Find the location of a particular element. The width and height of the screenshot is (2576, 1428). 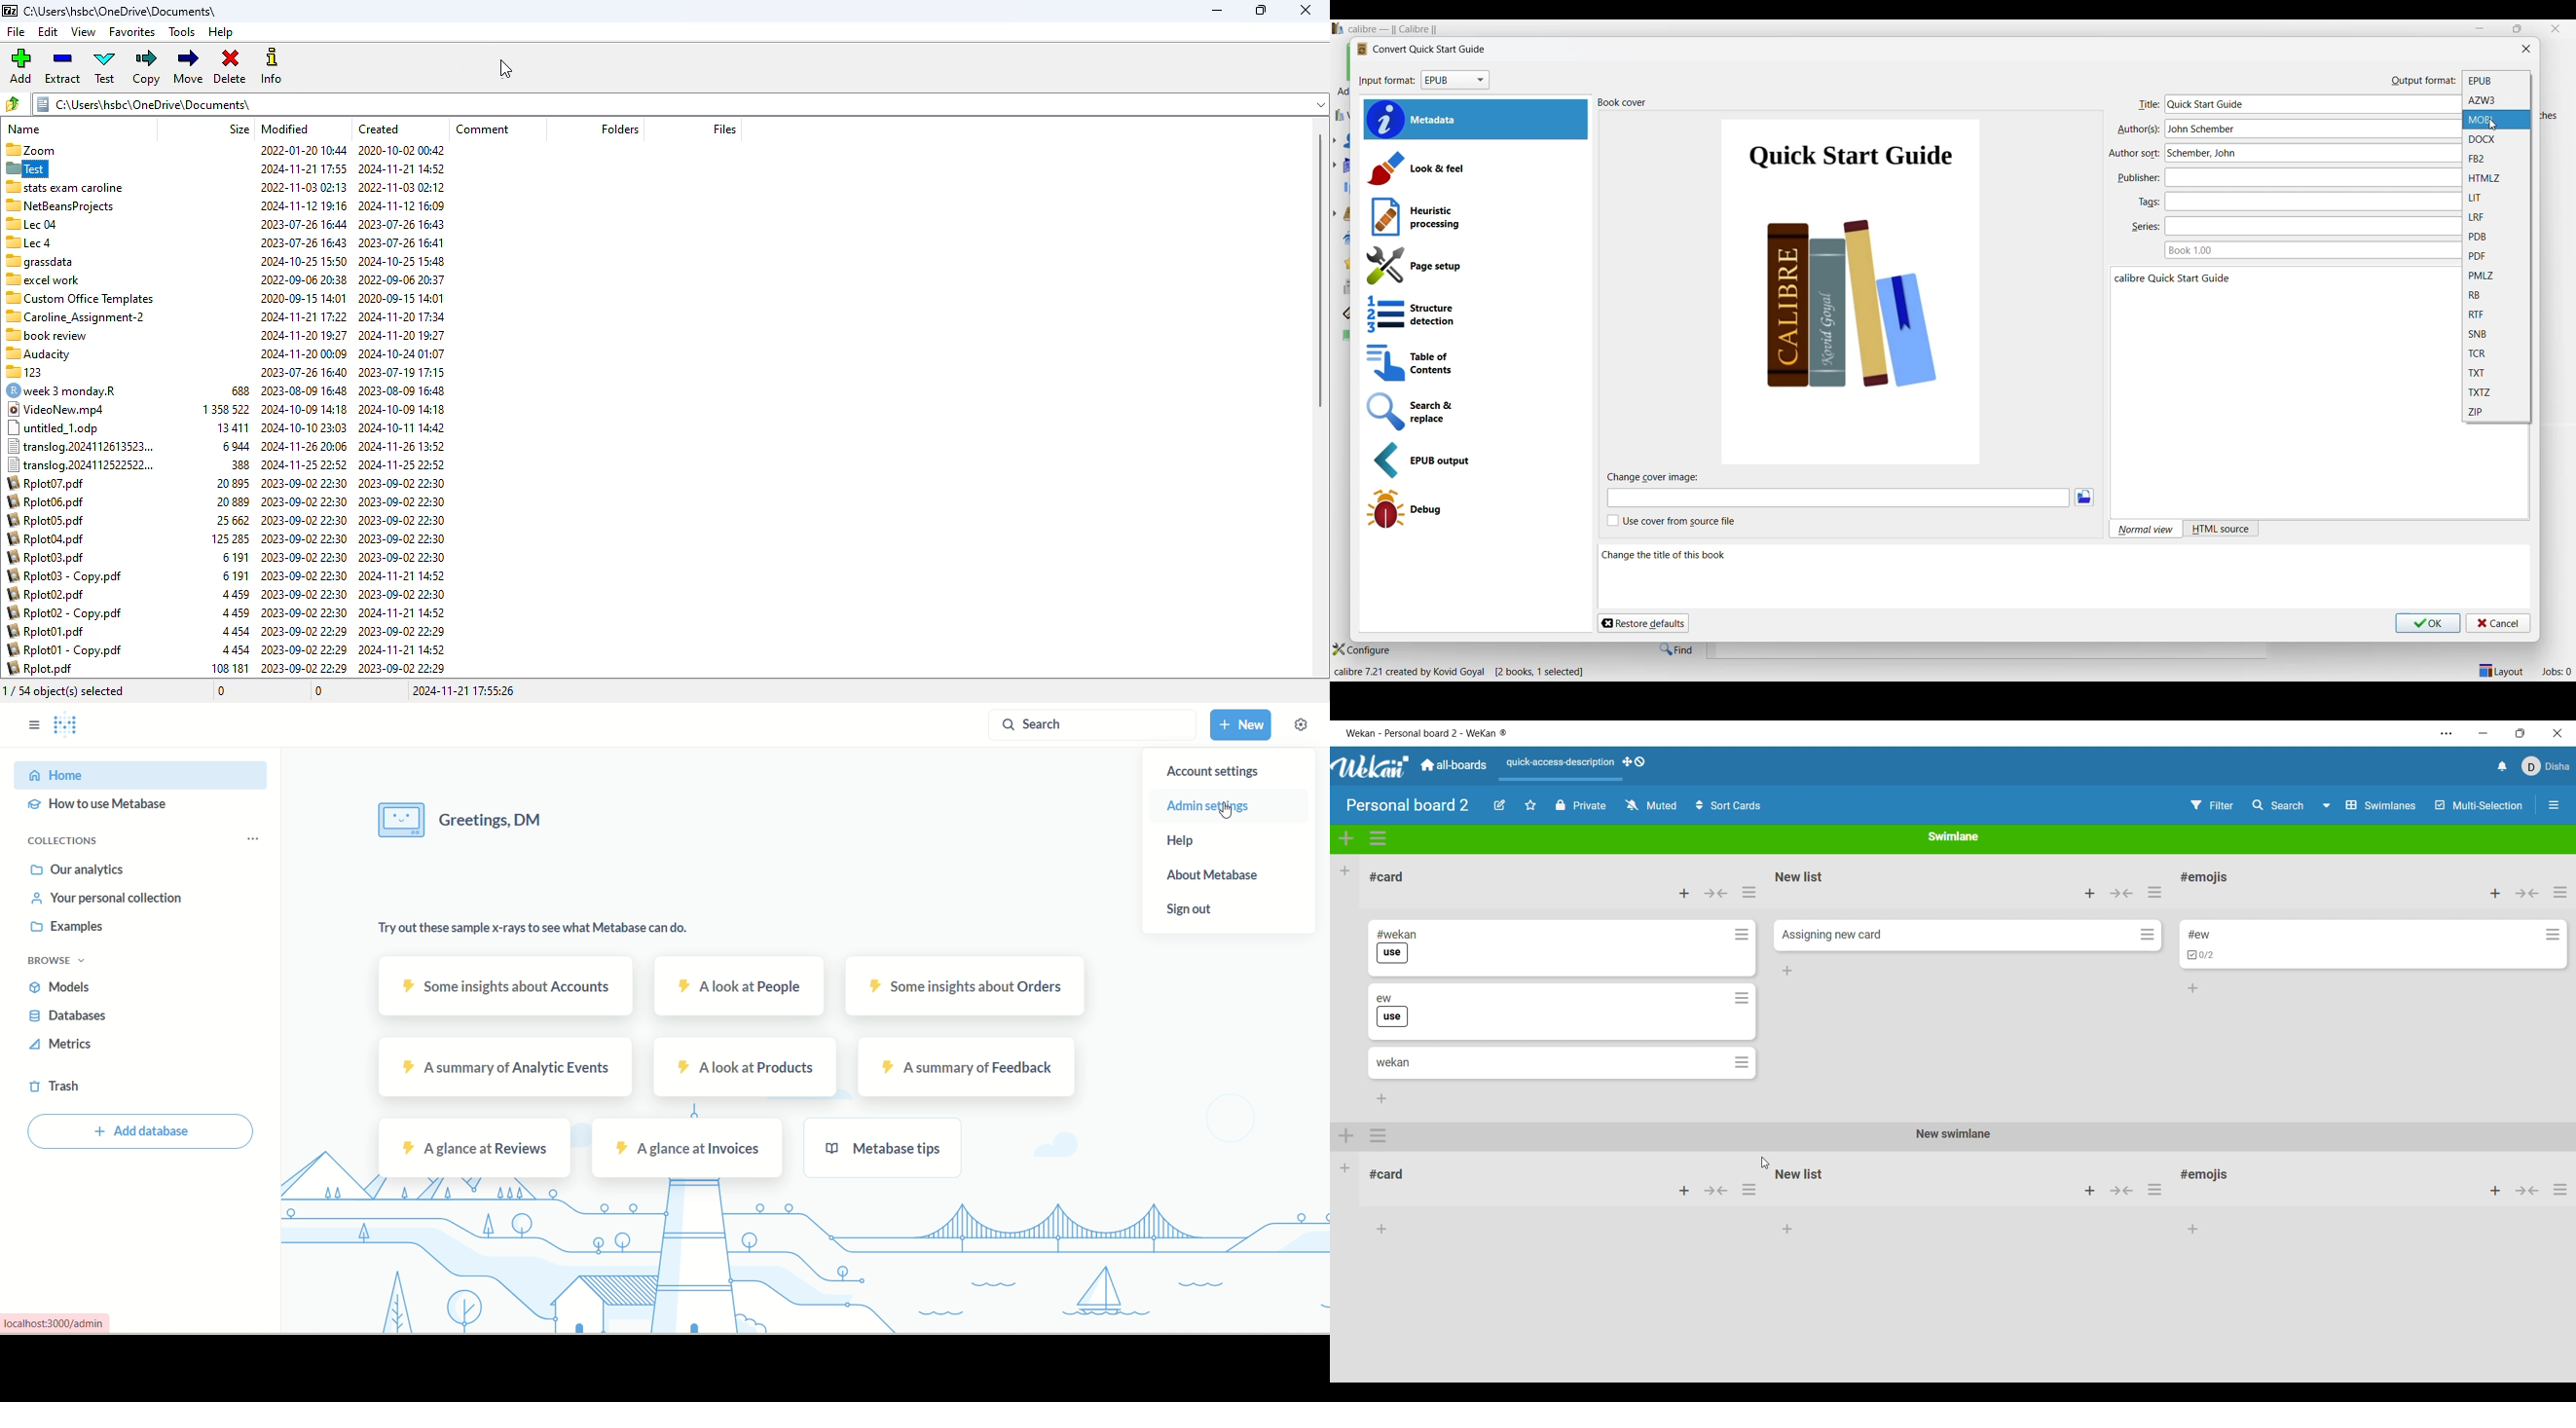

TXTZ is located at coordinates (2496, 393).